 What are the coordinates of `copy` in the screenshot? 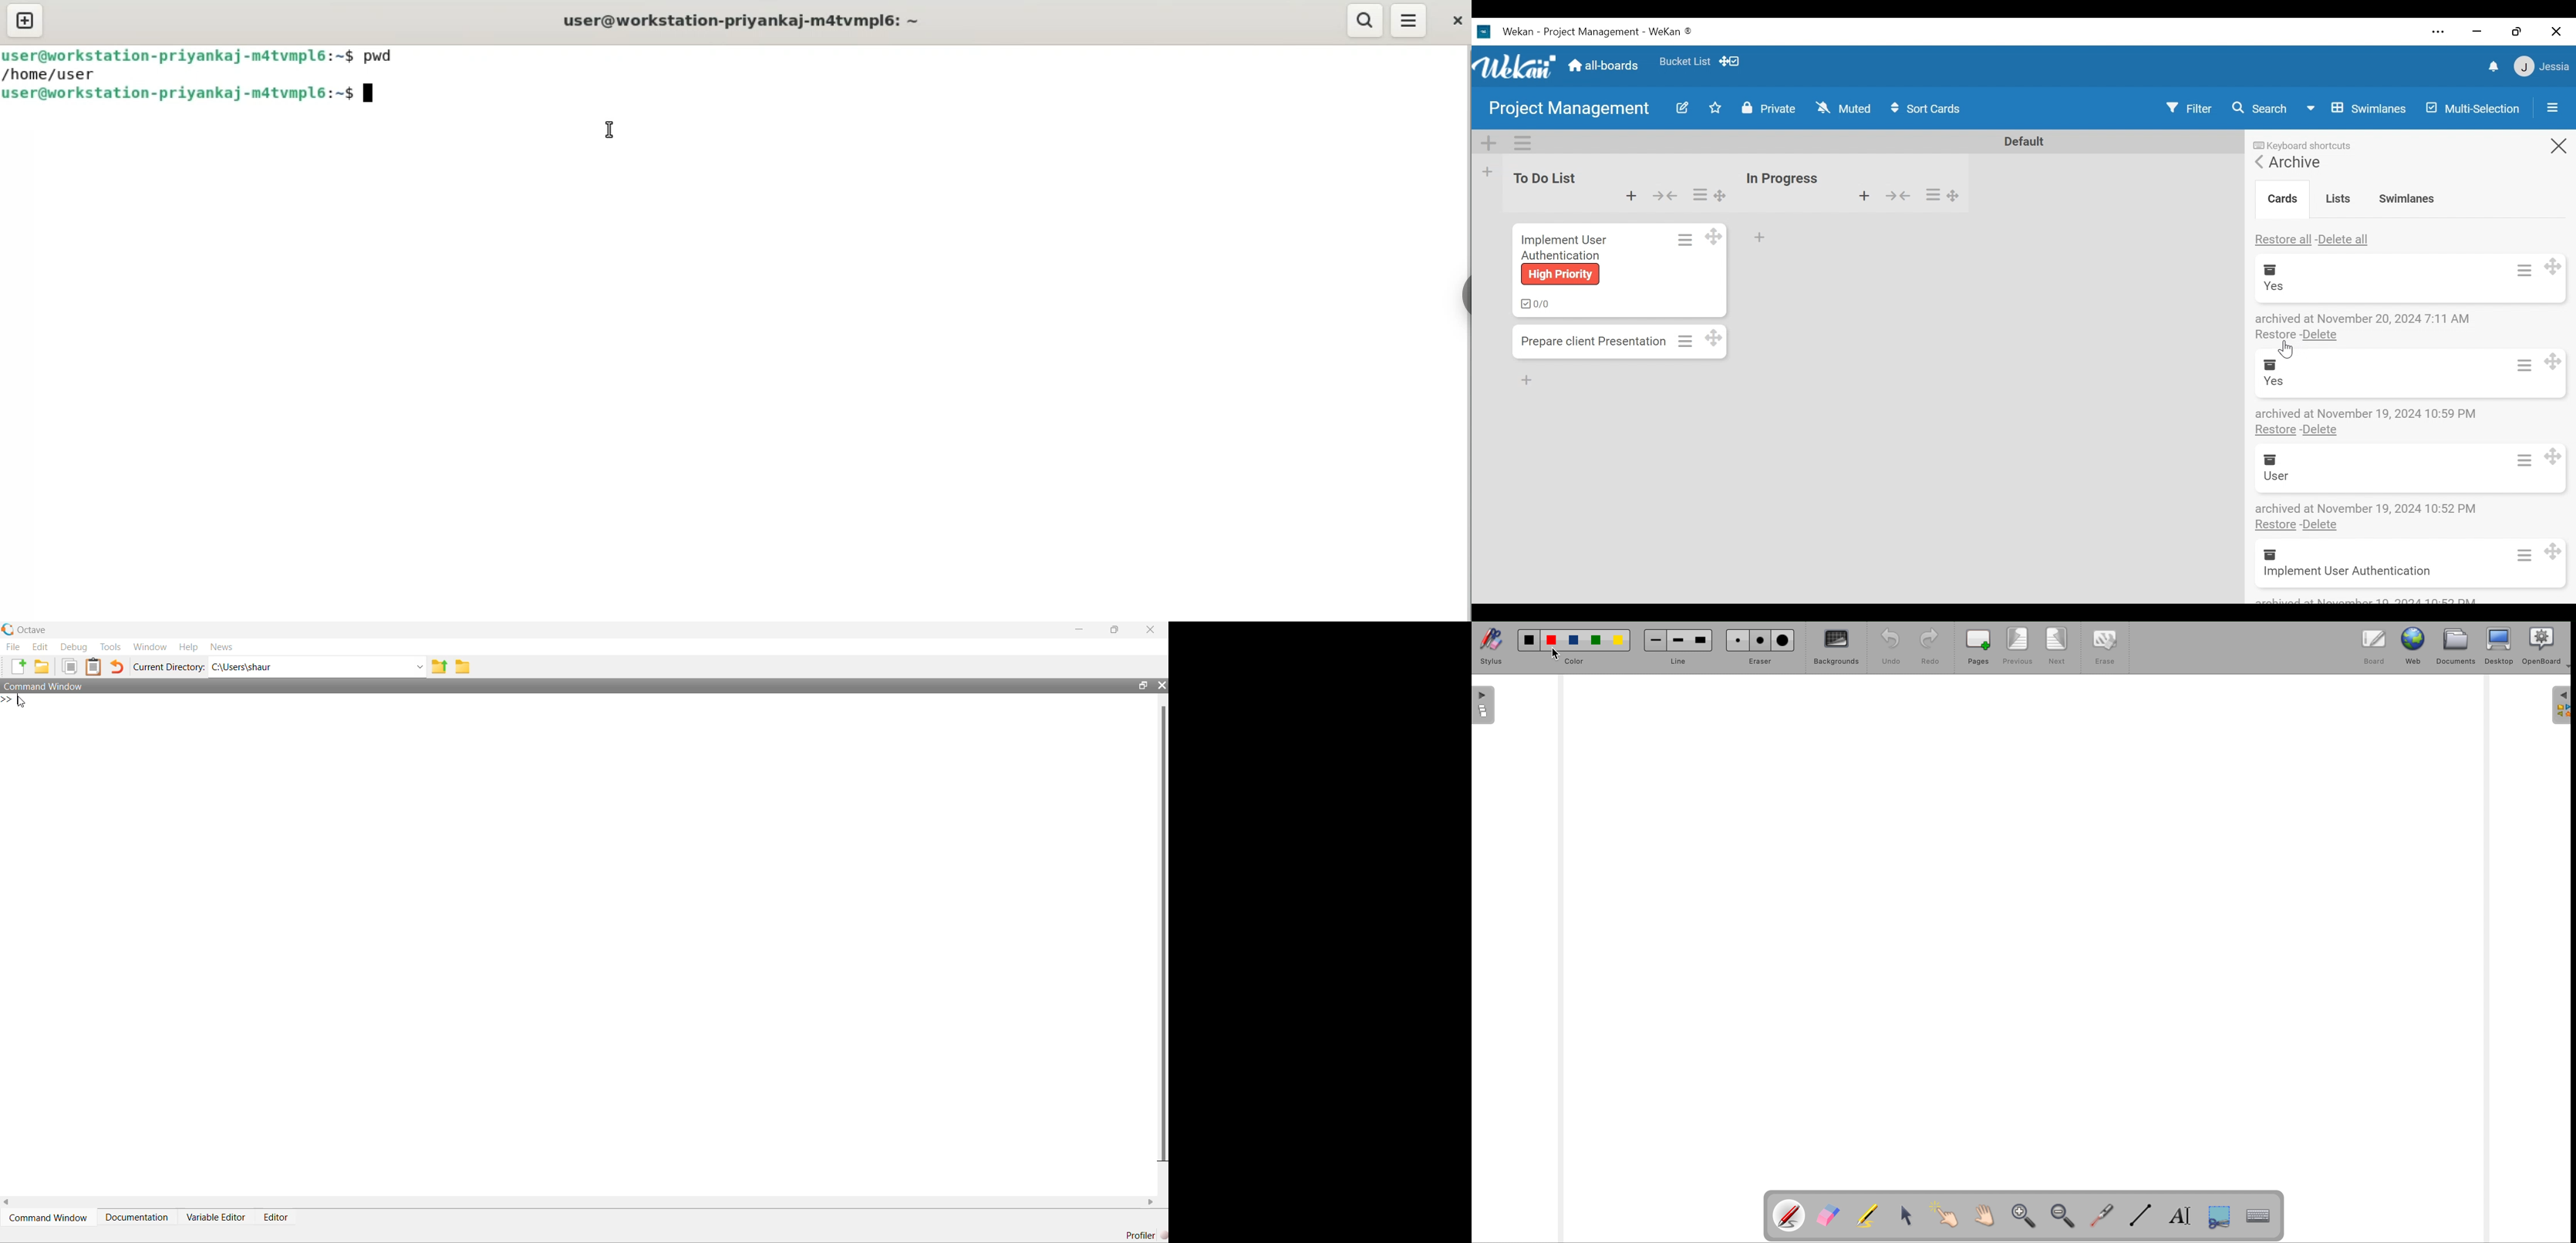 It's located at (69, 667).